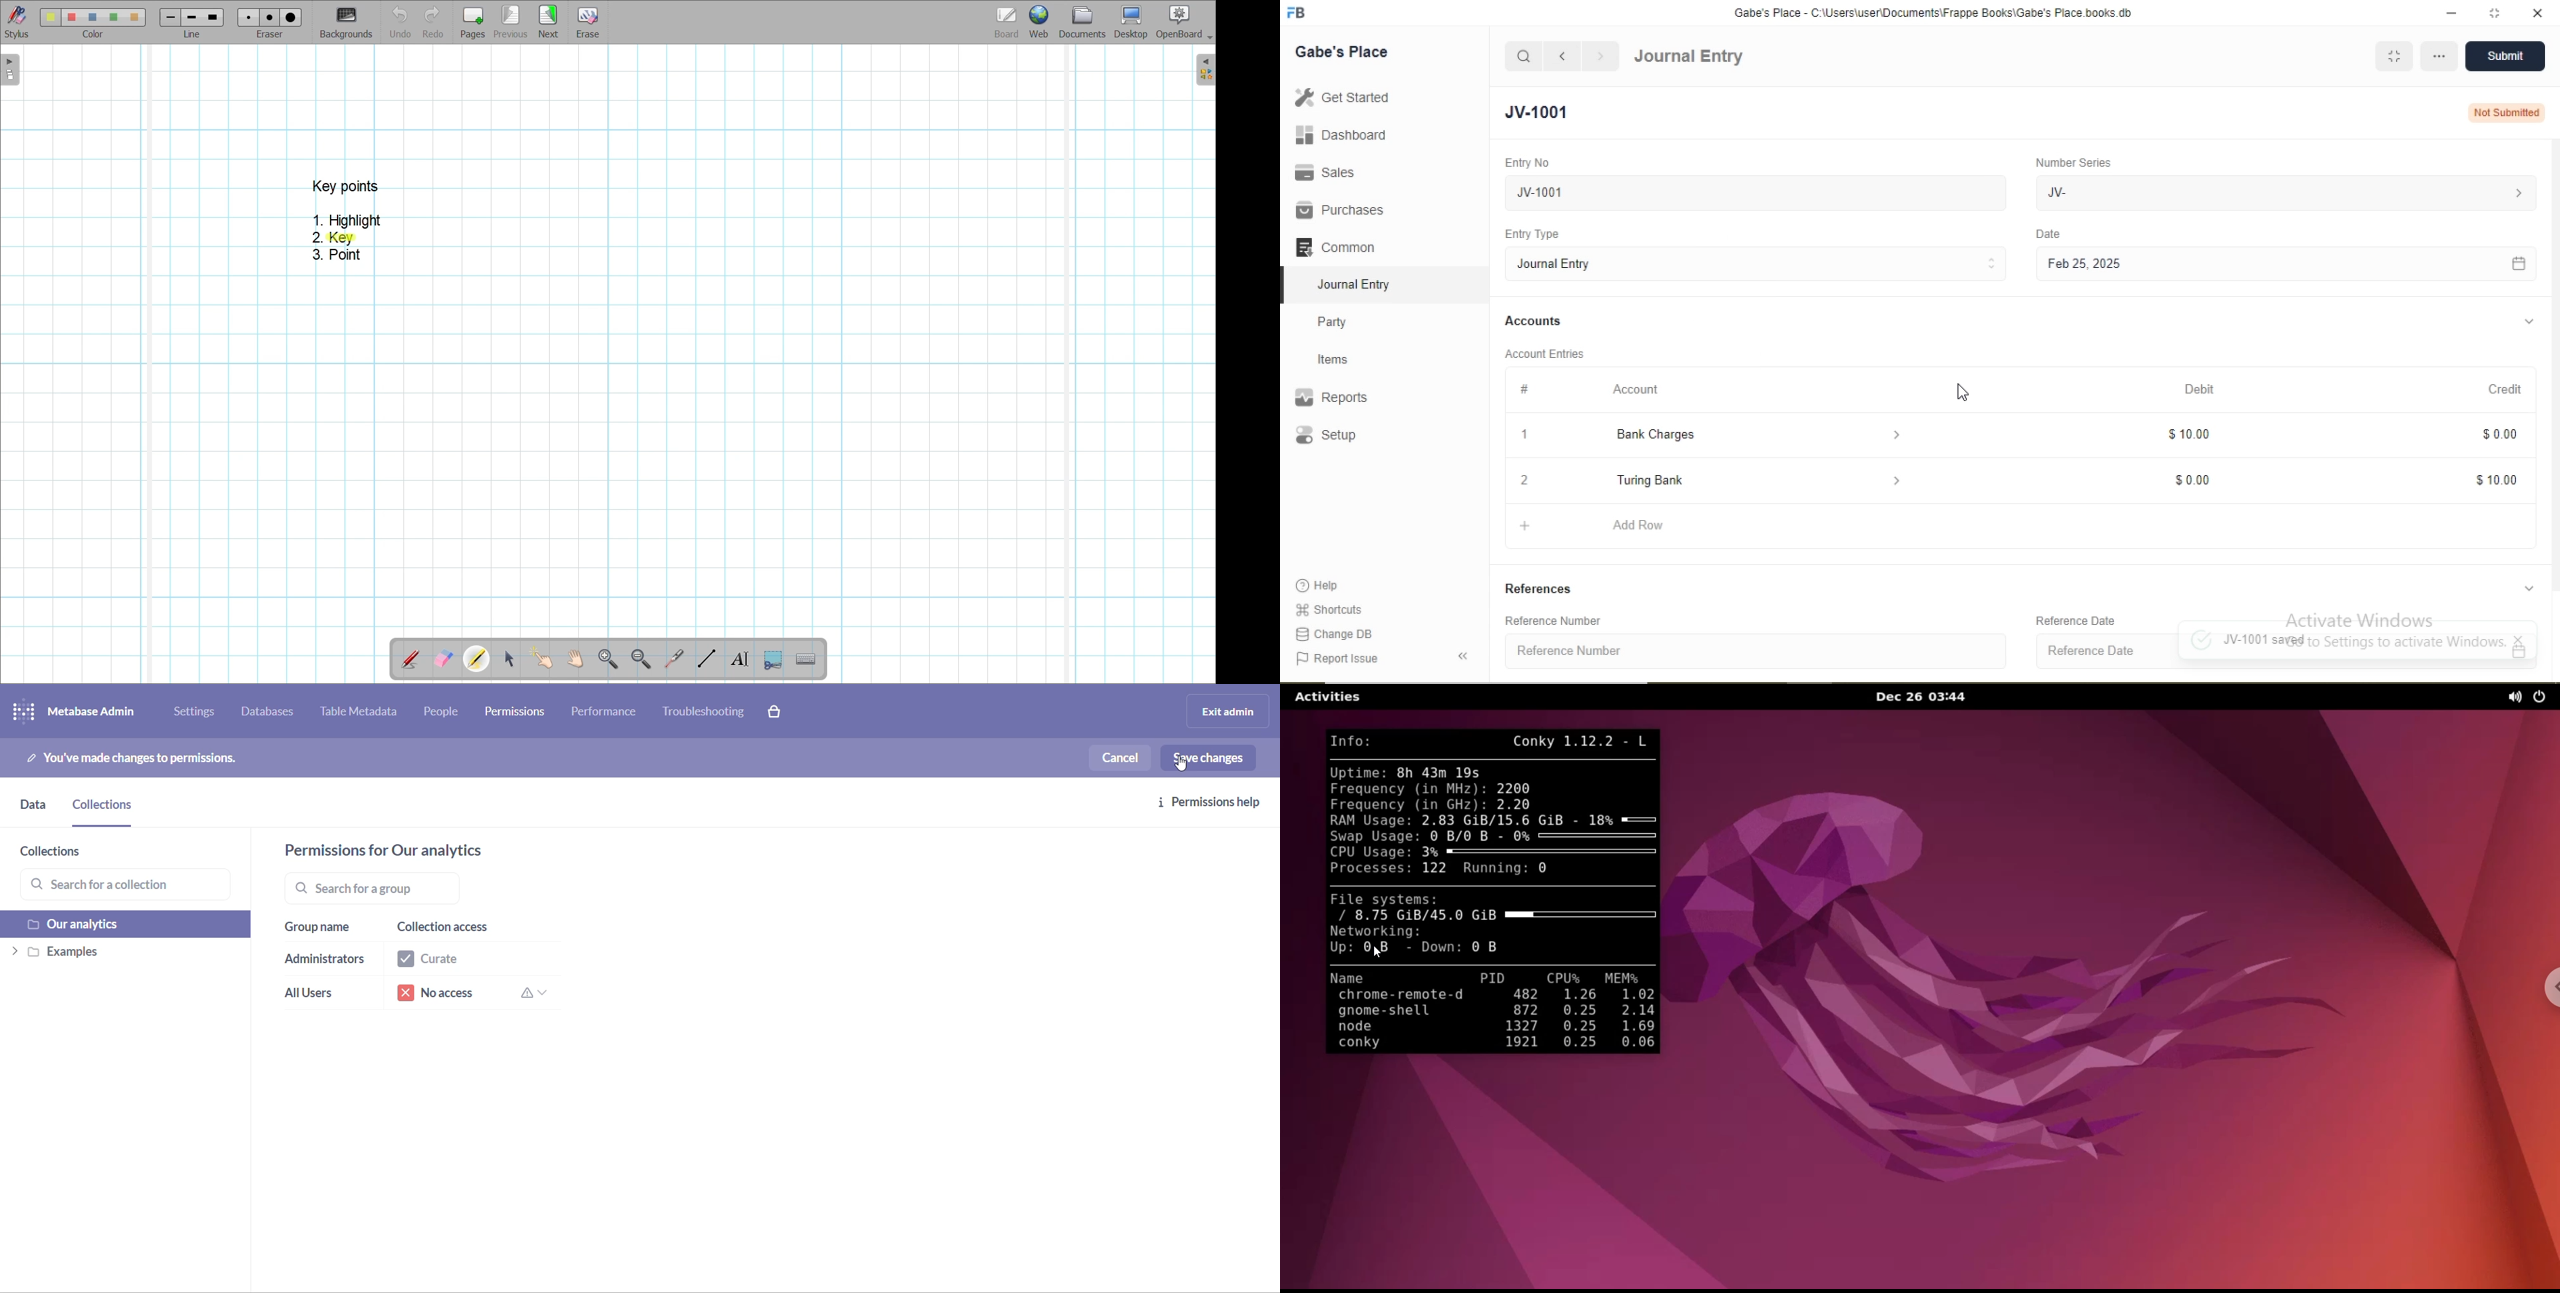  I want to click on save changes, so click(1215, 757).